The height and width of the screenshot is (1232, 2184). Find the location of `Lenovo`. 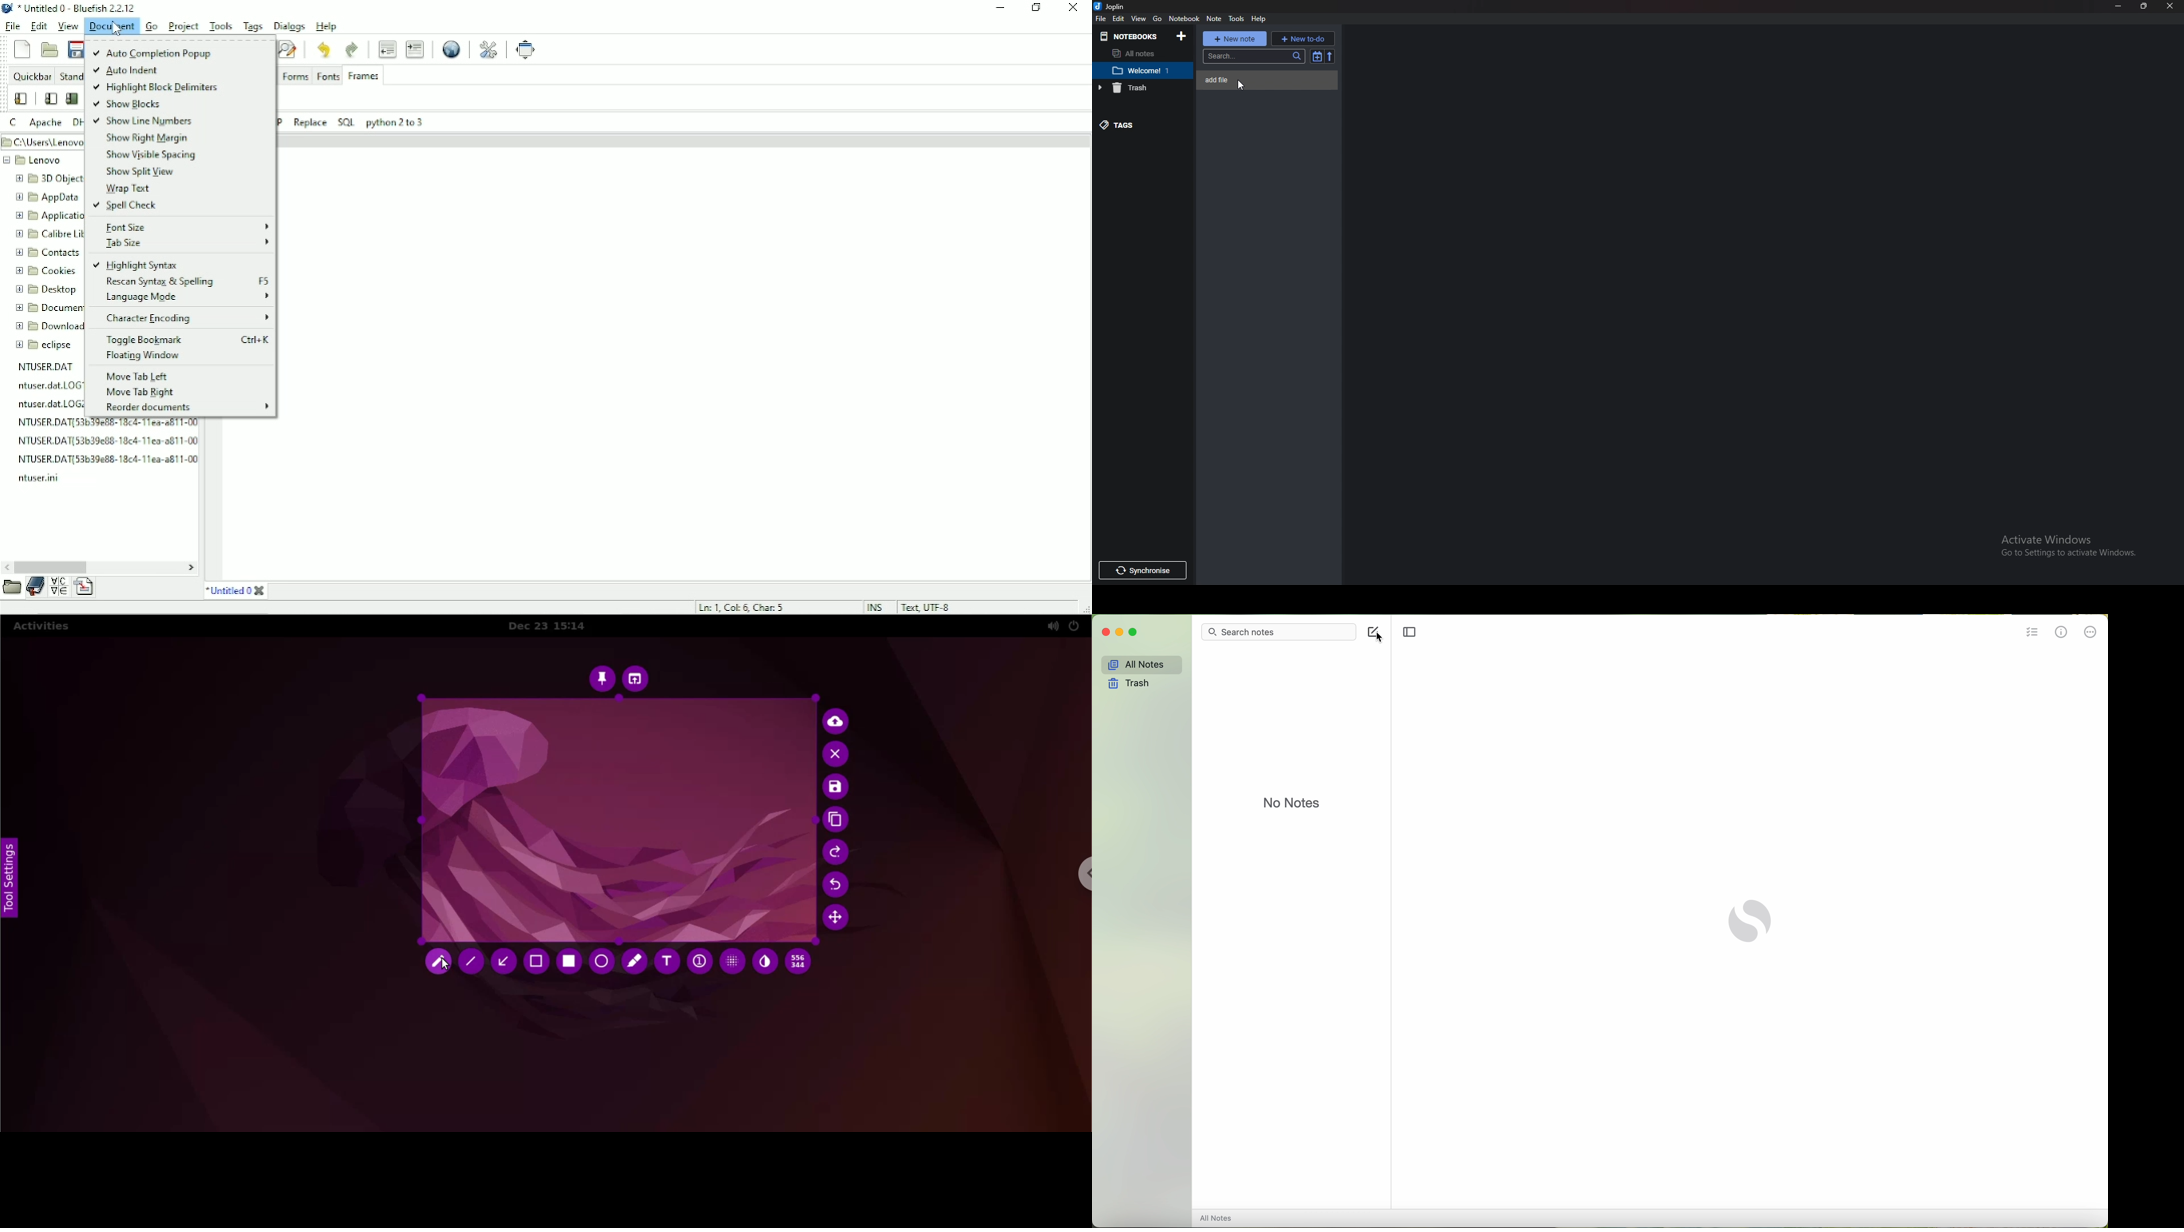

Lenovo is located at coordinates (36, 161).